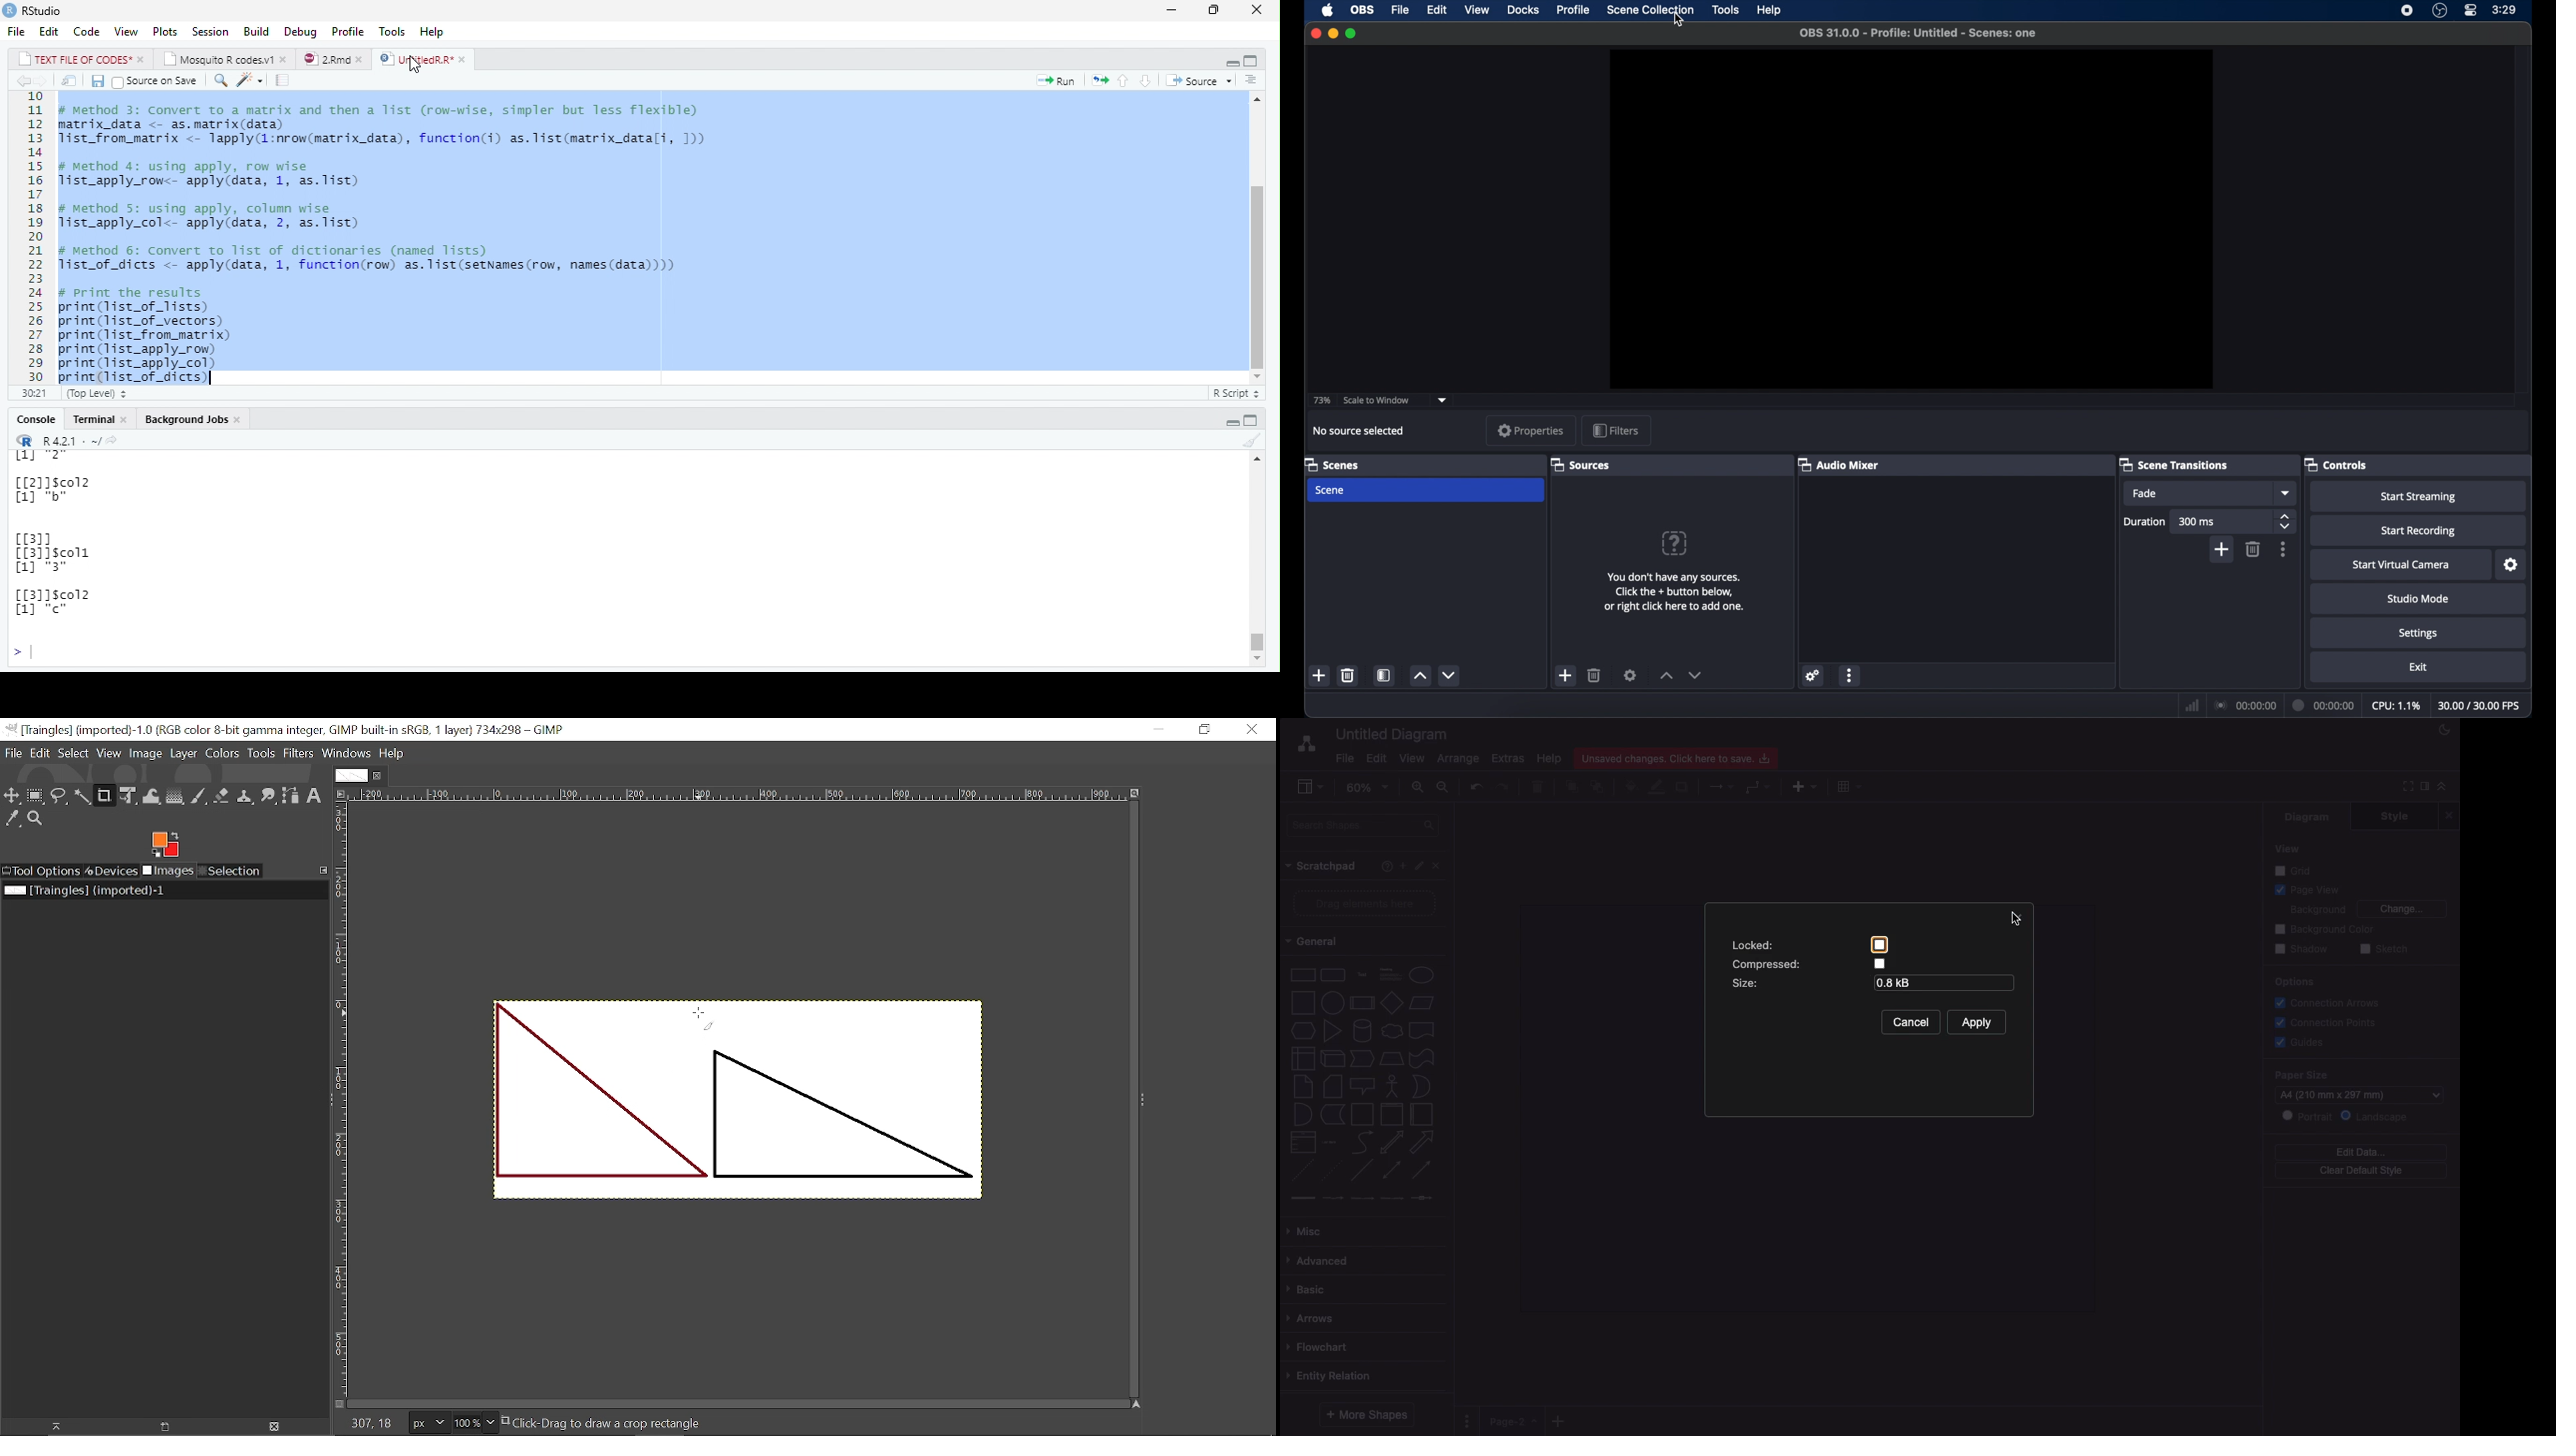 The width and height of the screenshot is (2576, 1456). Describe the element at coordinates (2405, 787) in the screenshot. I see `Full screen` at that location.